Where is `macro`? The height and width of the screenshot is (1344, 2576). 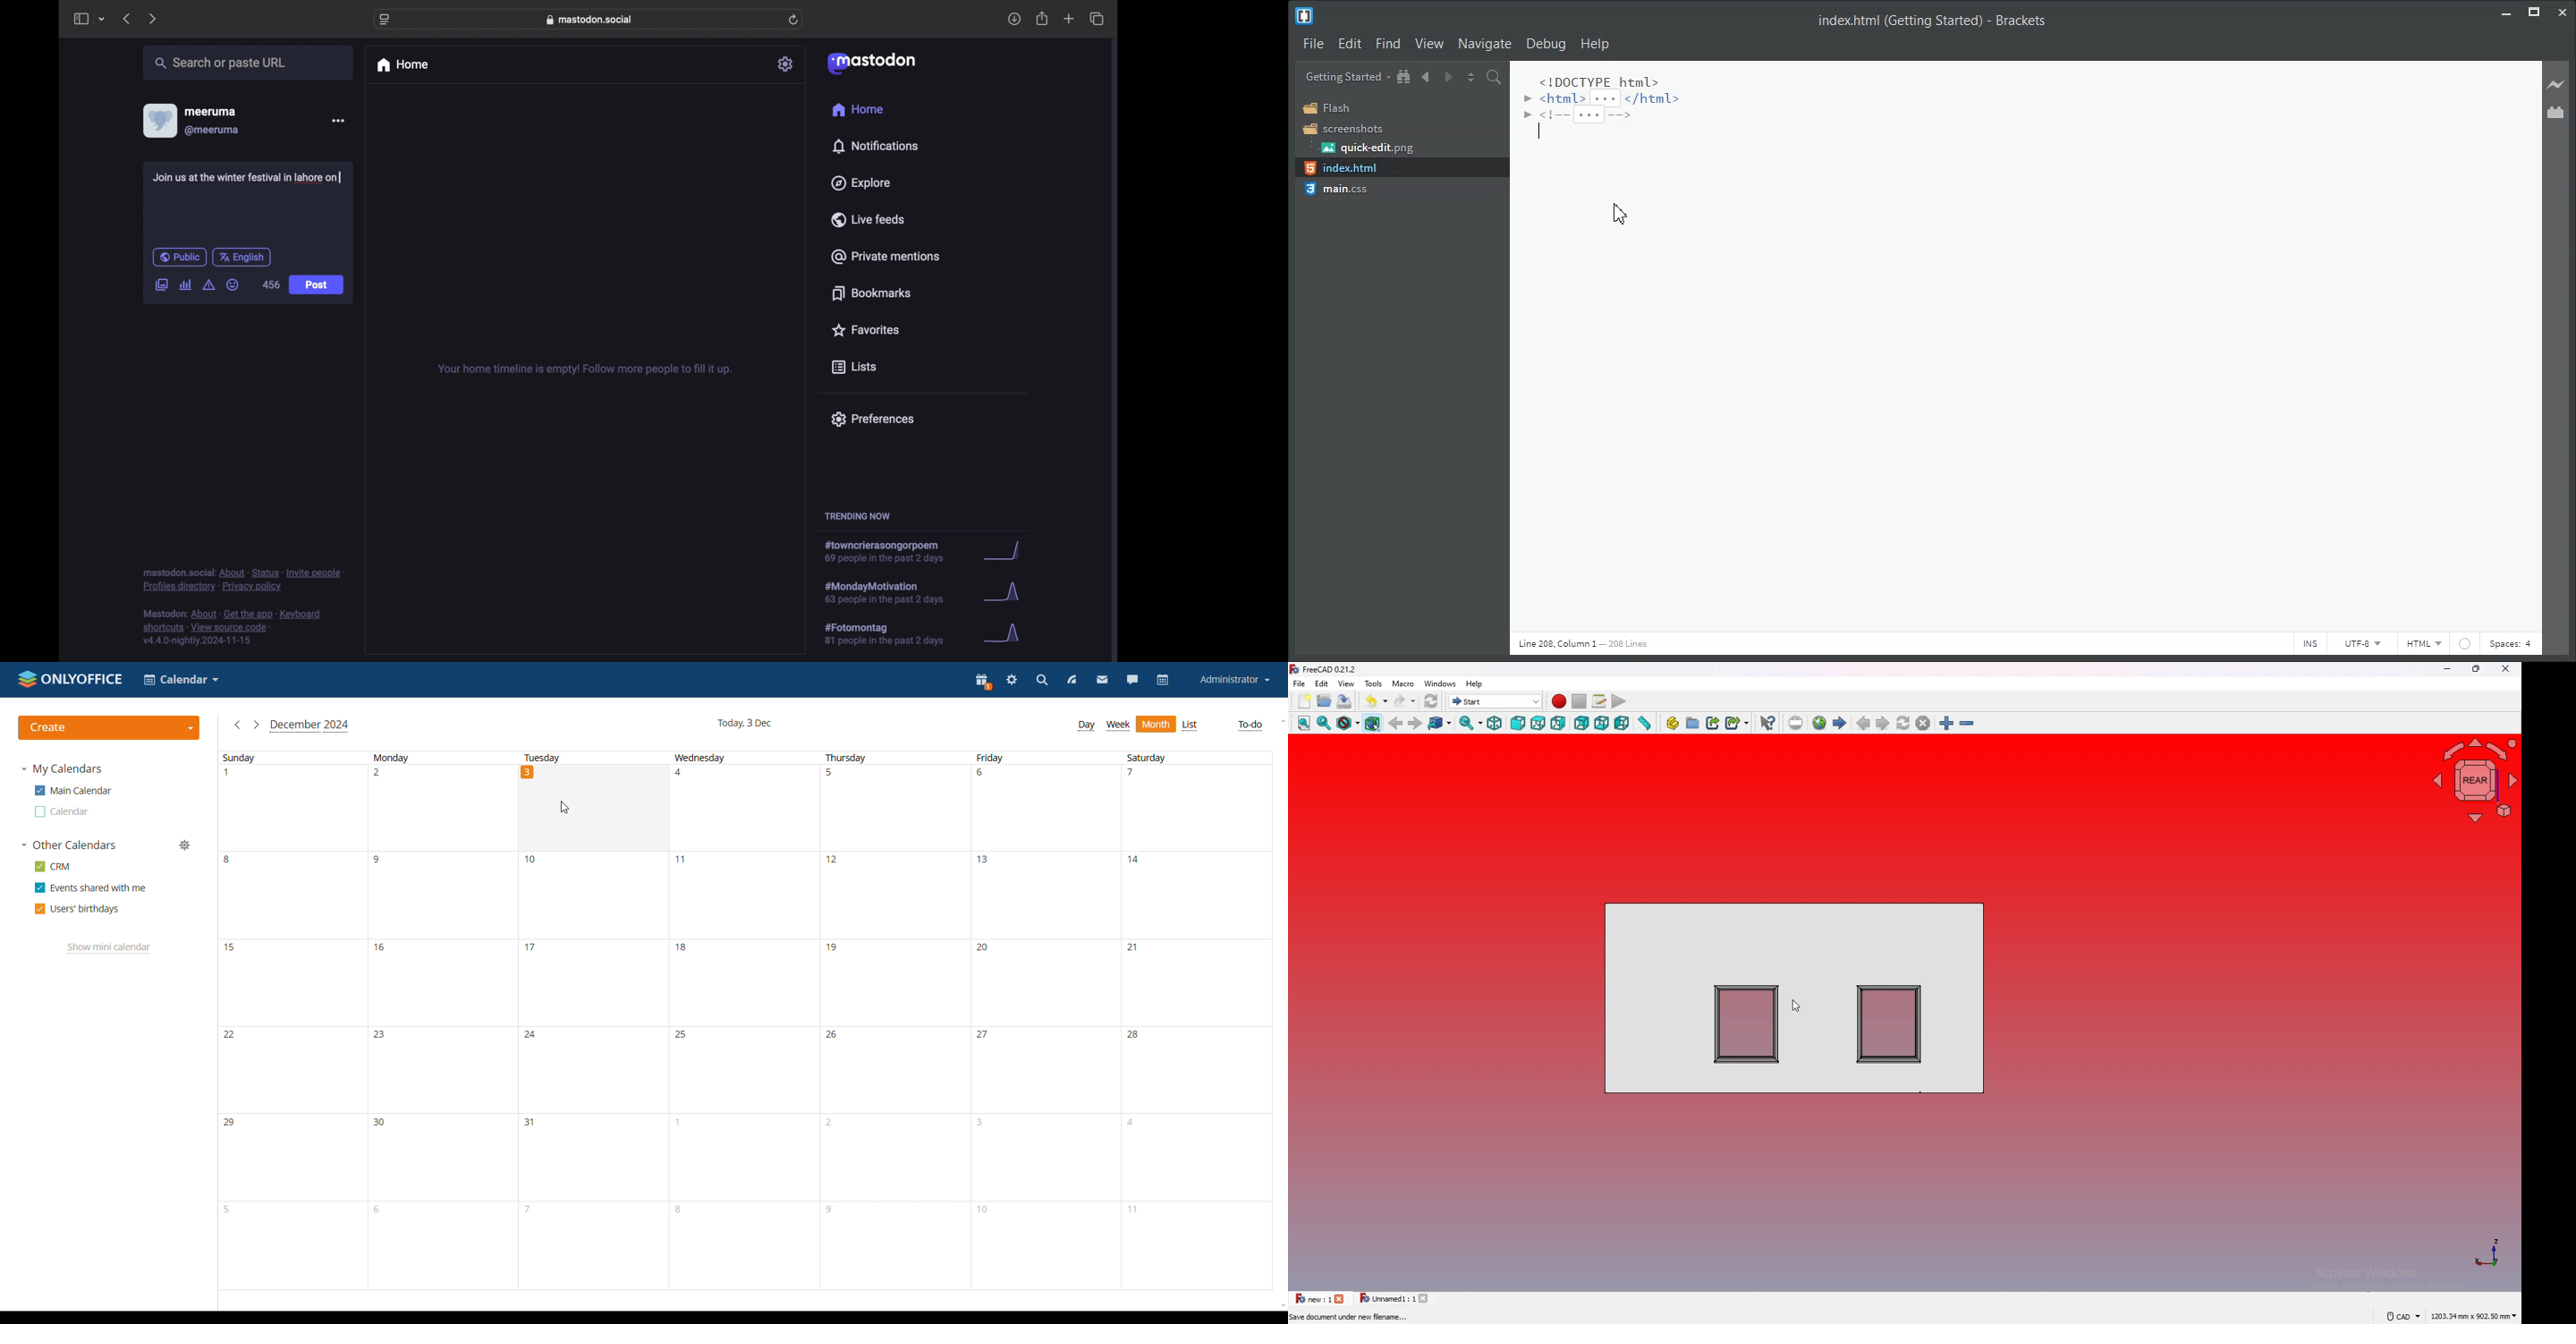
macro is located at coordinates (1403, 683).